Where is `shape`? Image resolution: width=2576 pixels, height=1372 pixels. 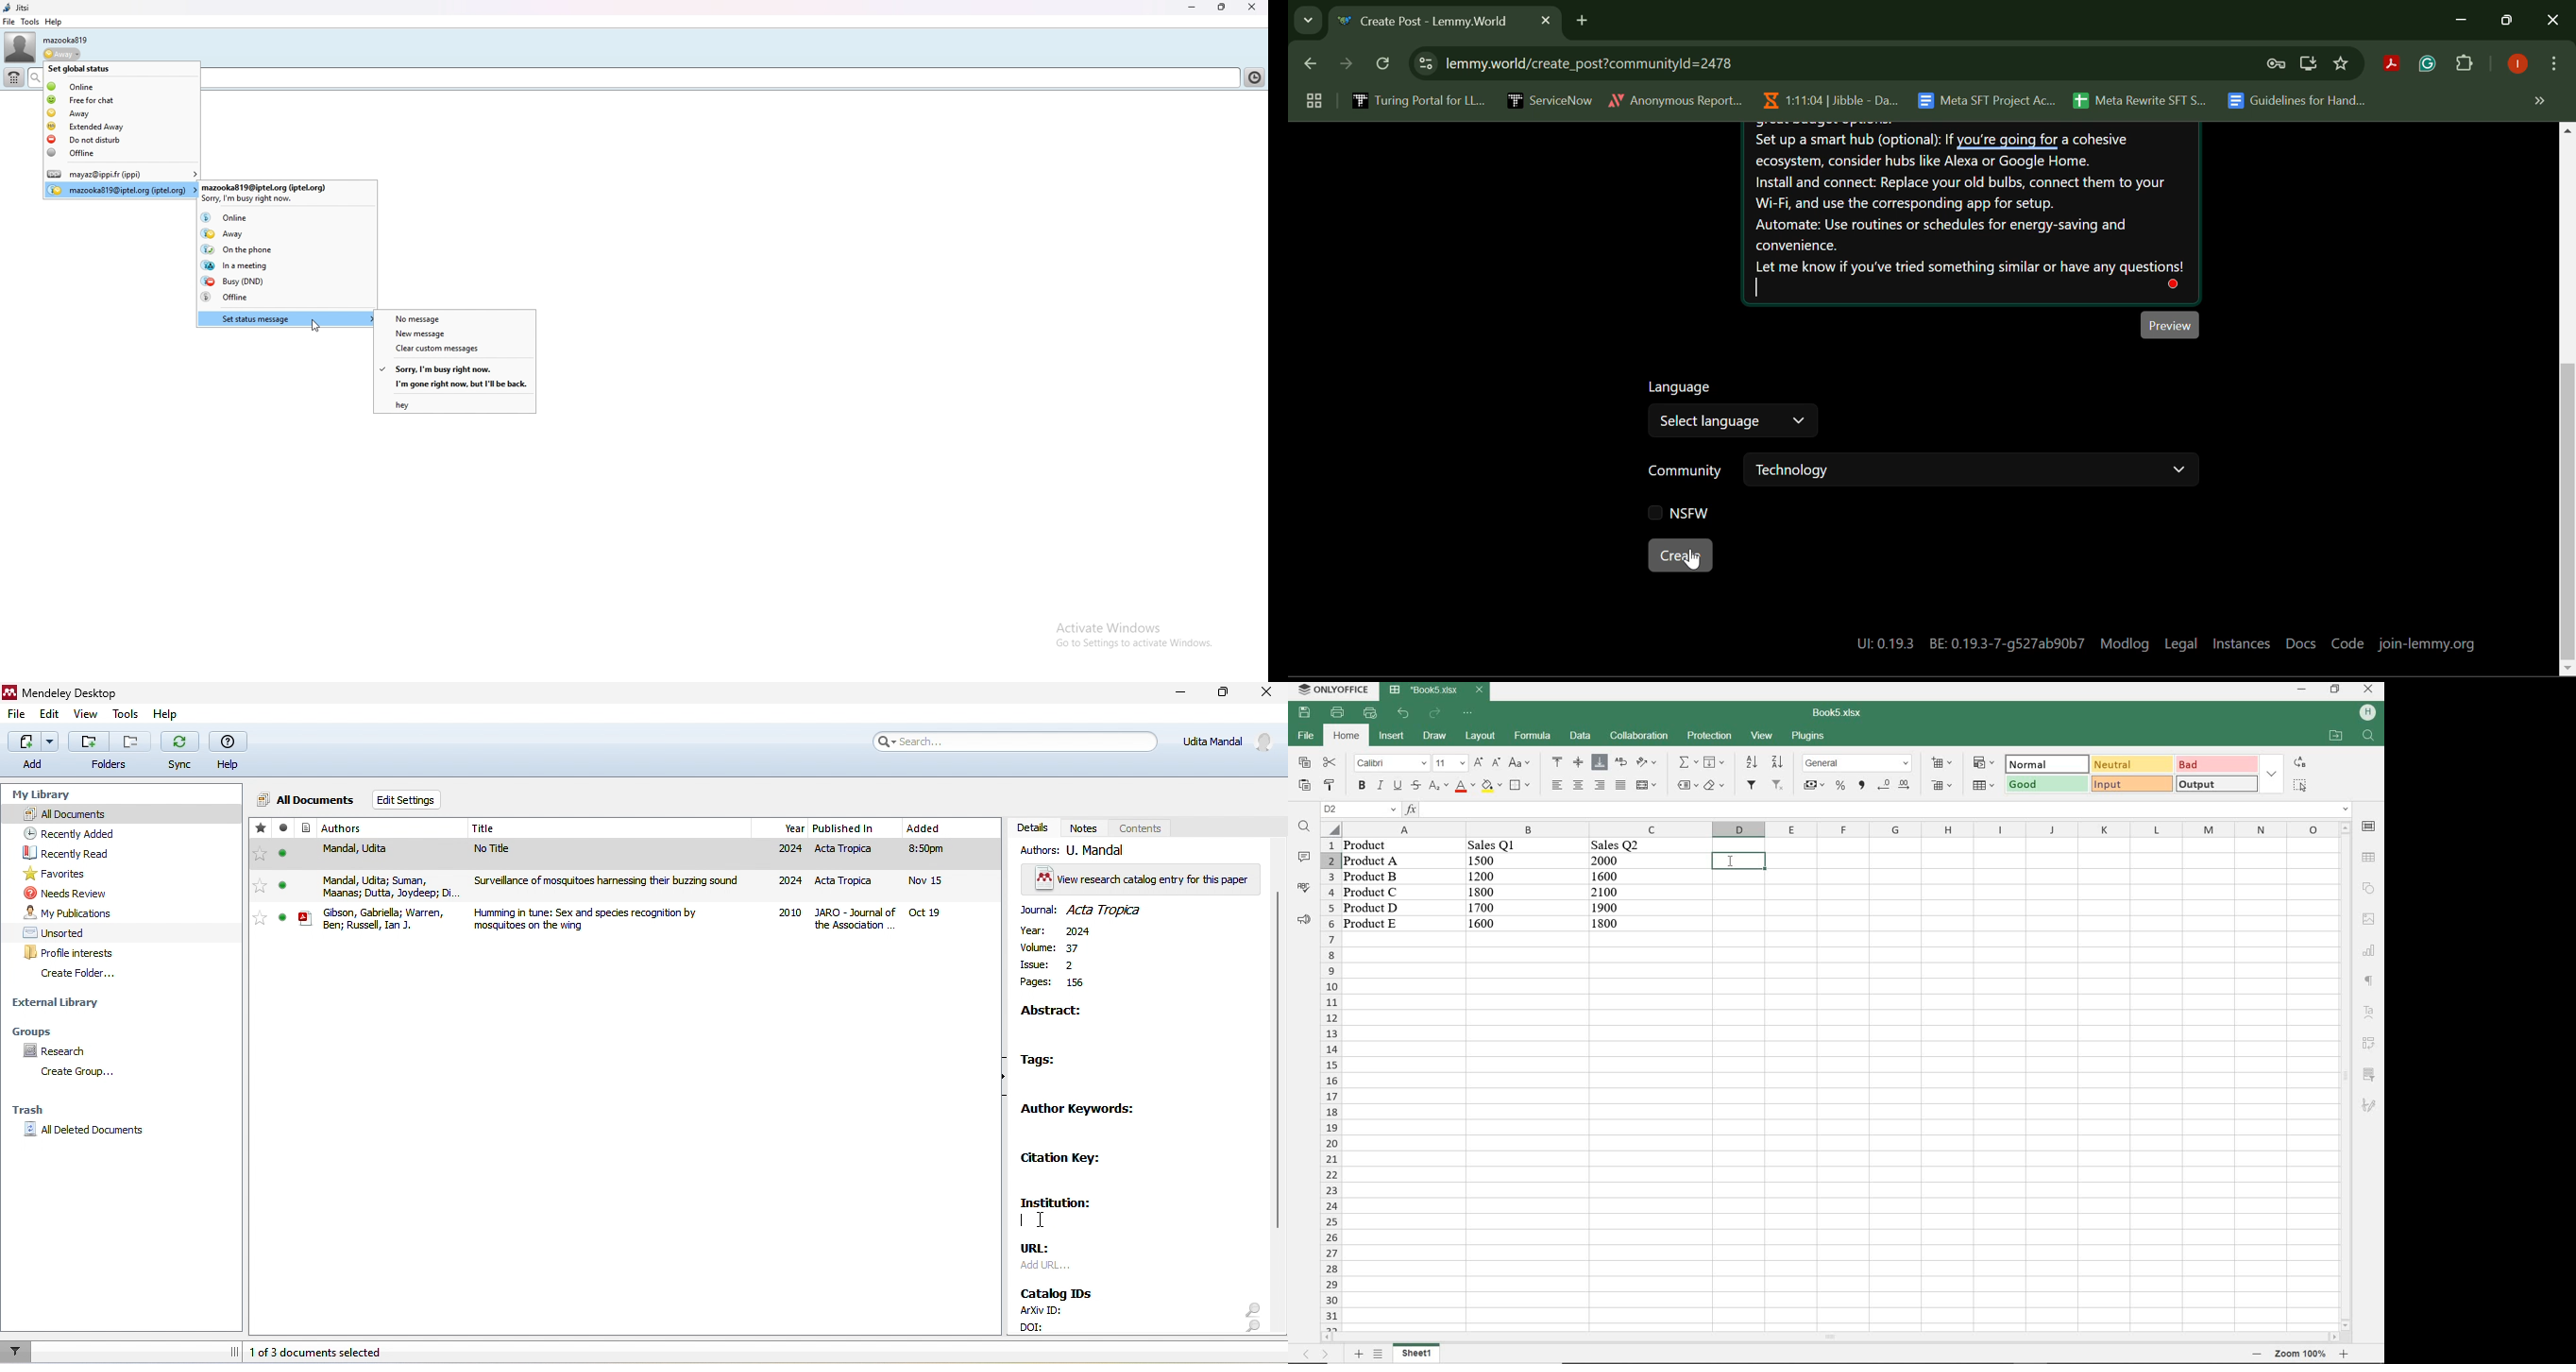 shape is located at coordinates (2371, 886).